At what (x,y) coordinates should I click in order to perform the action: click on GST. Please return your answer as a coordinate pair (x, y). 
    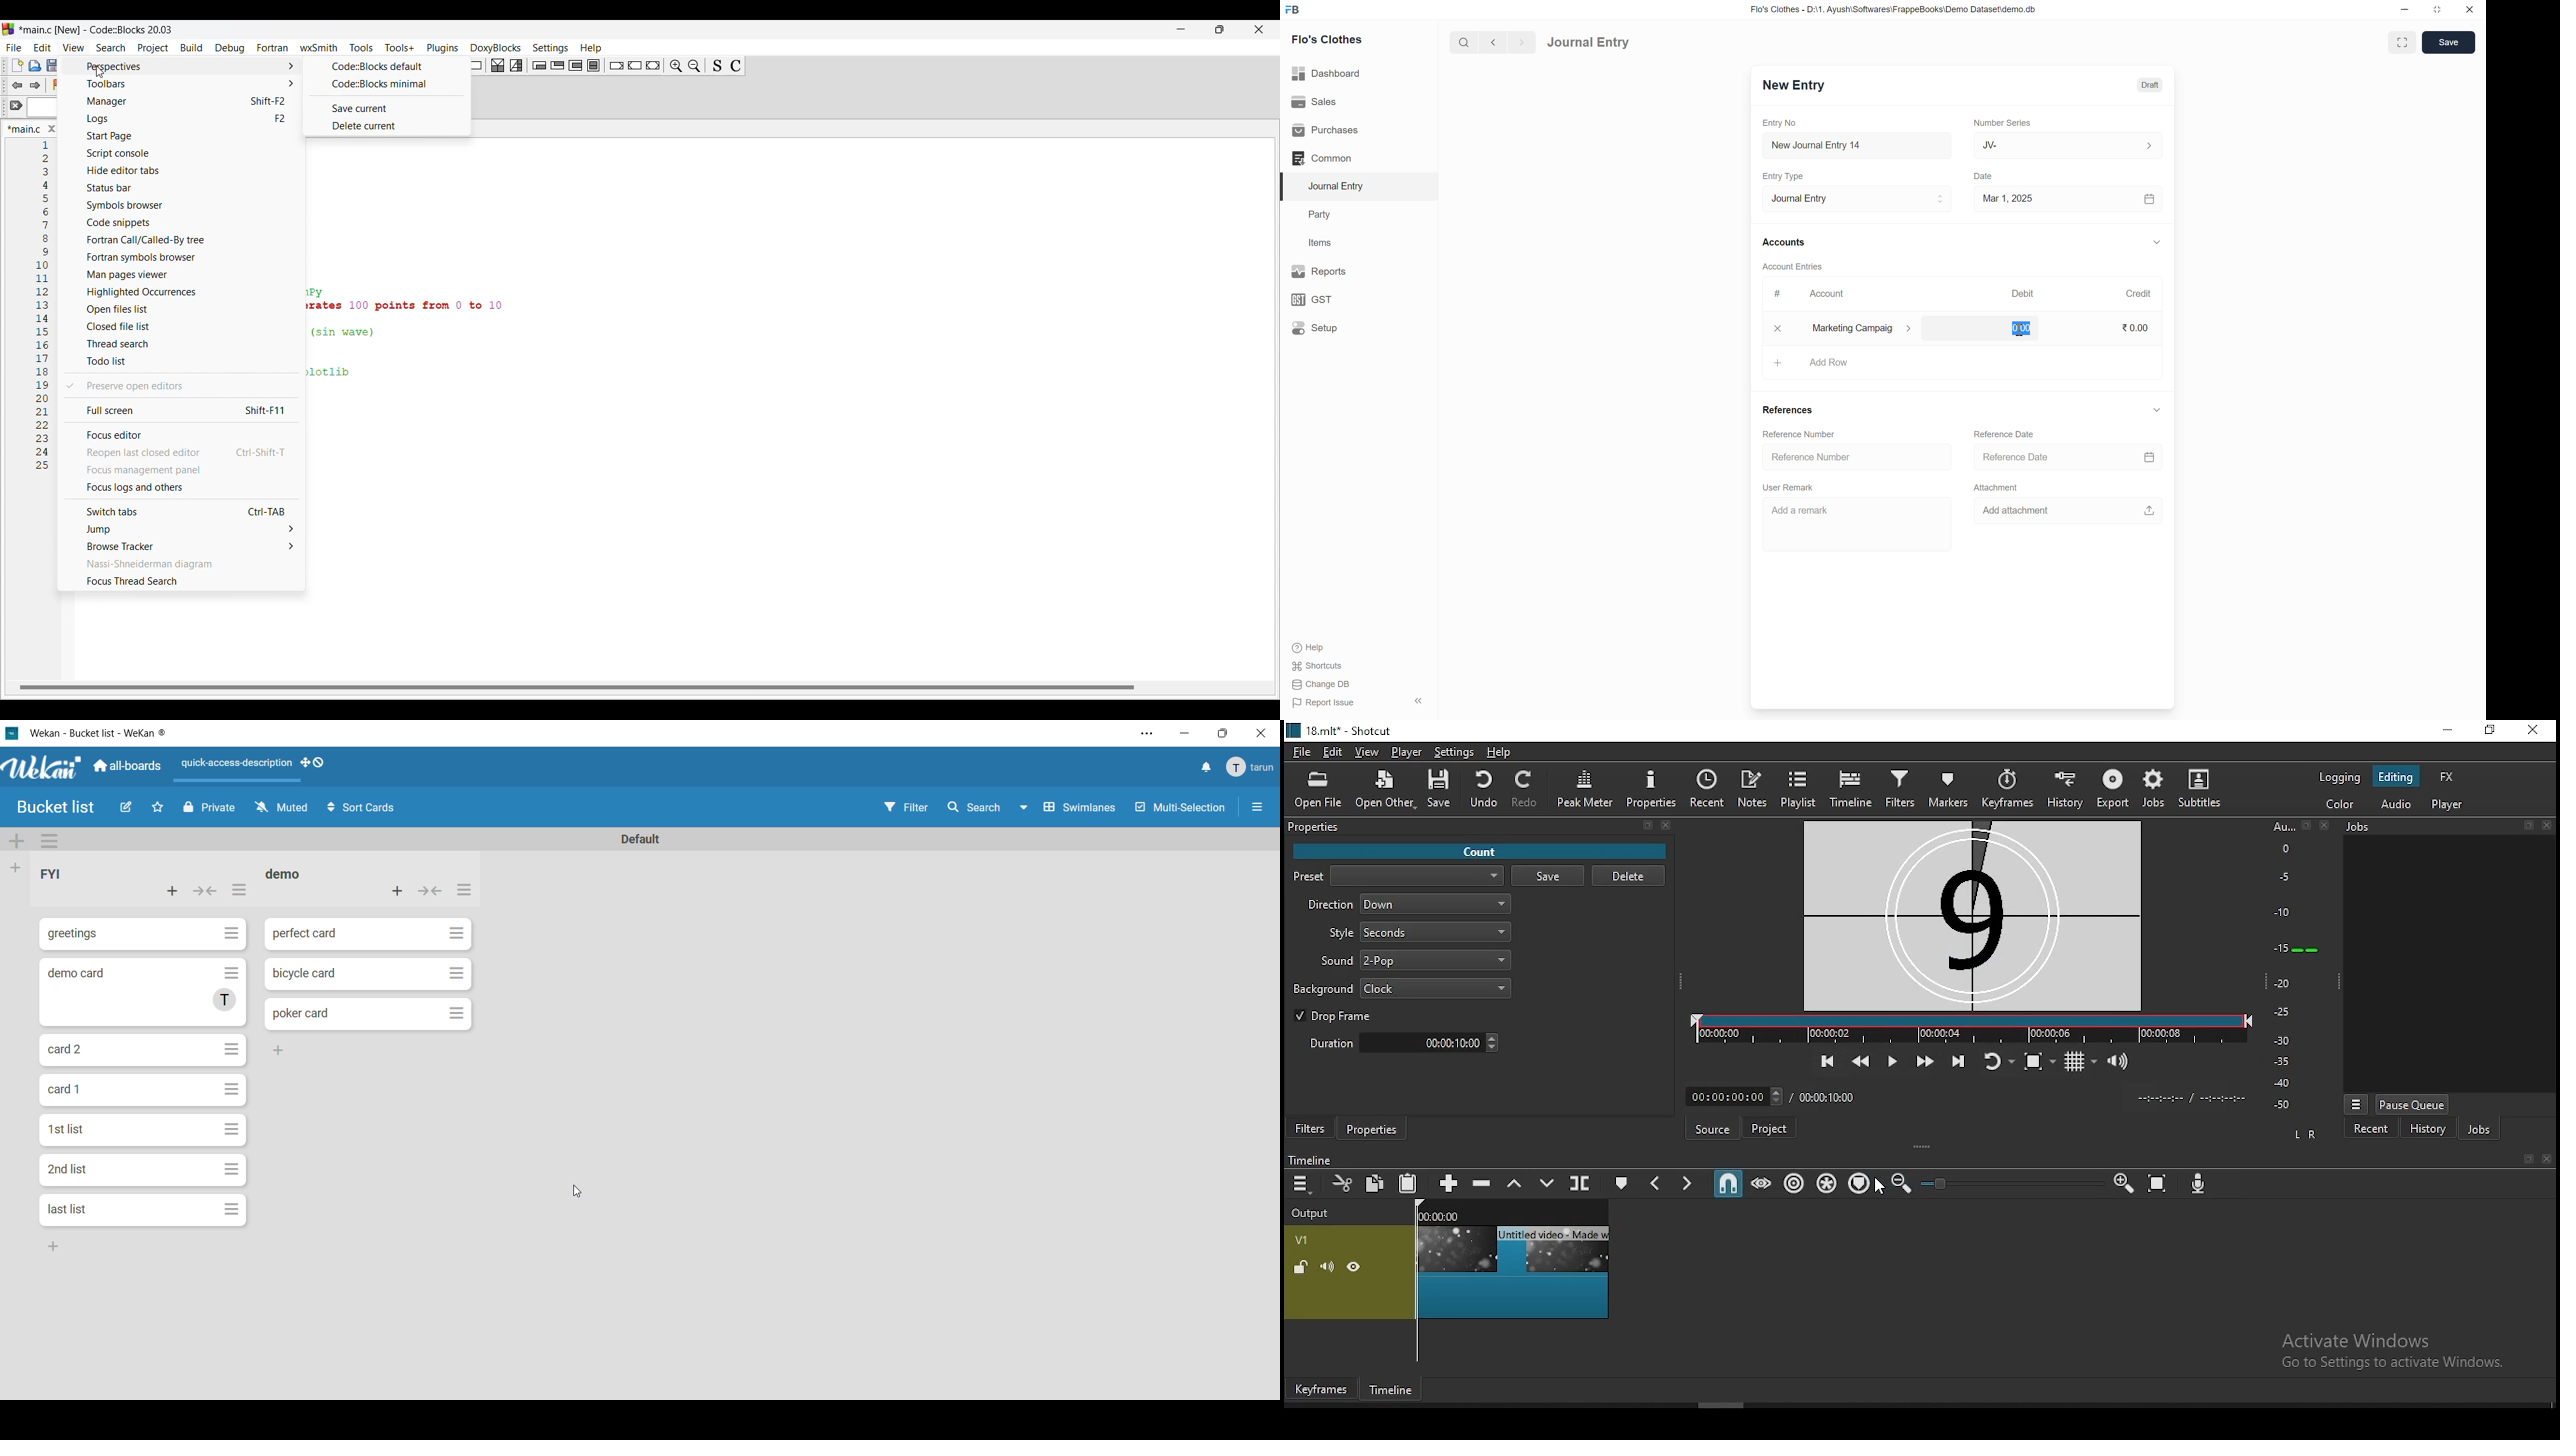
    Looking at the image, I should click on (1313, 300).